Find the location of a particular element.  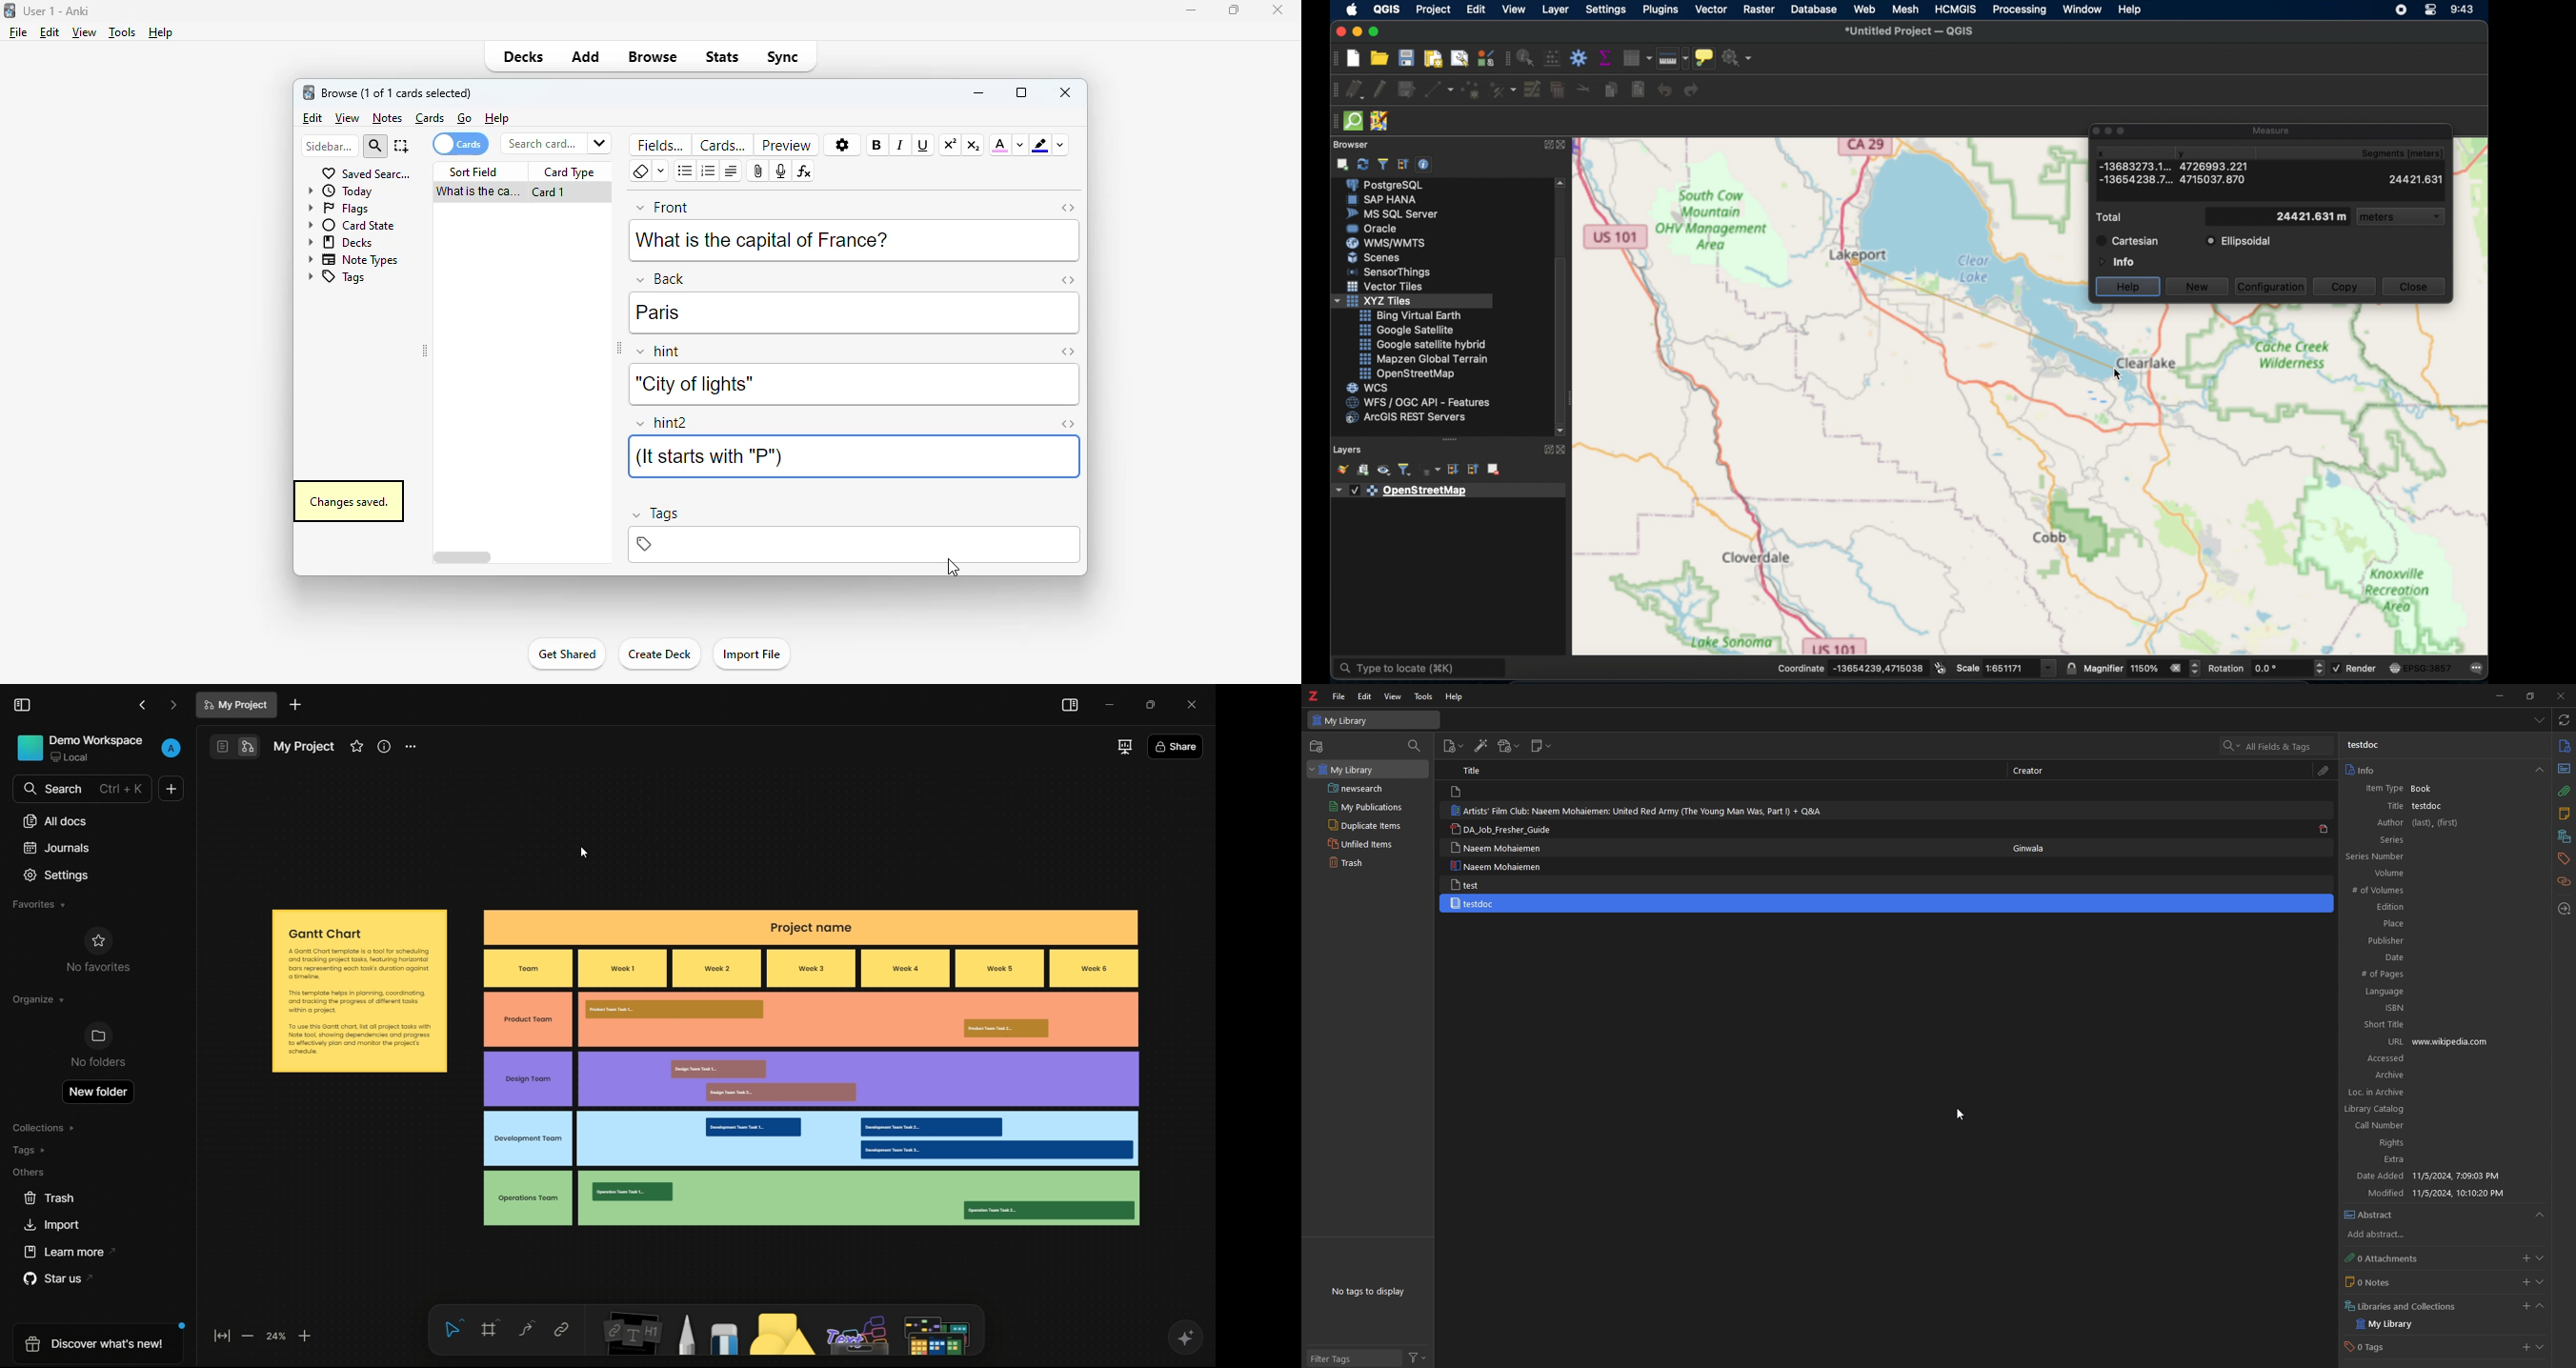

(It starts with "P") is located at coordinates (708, 457).